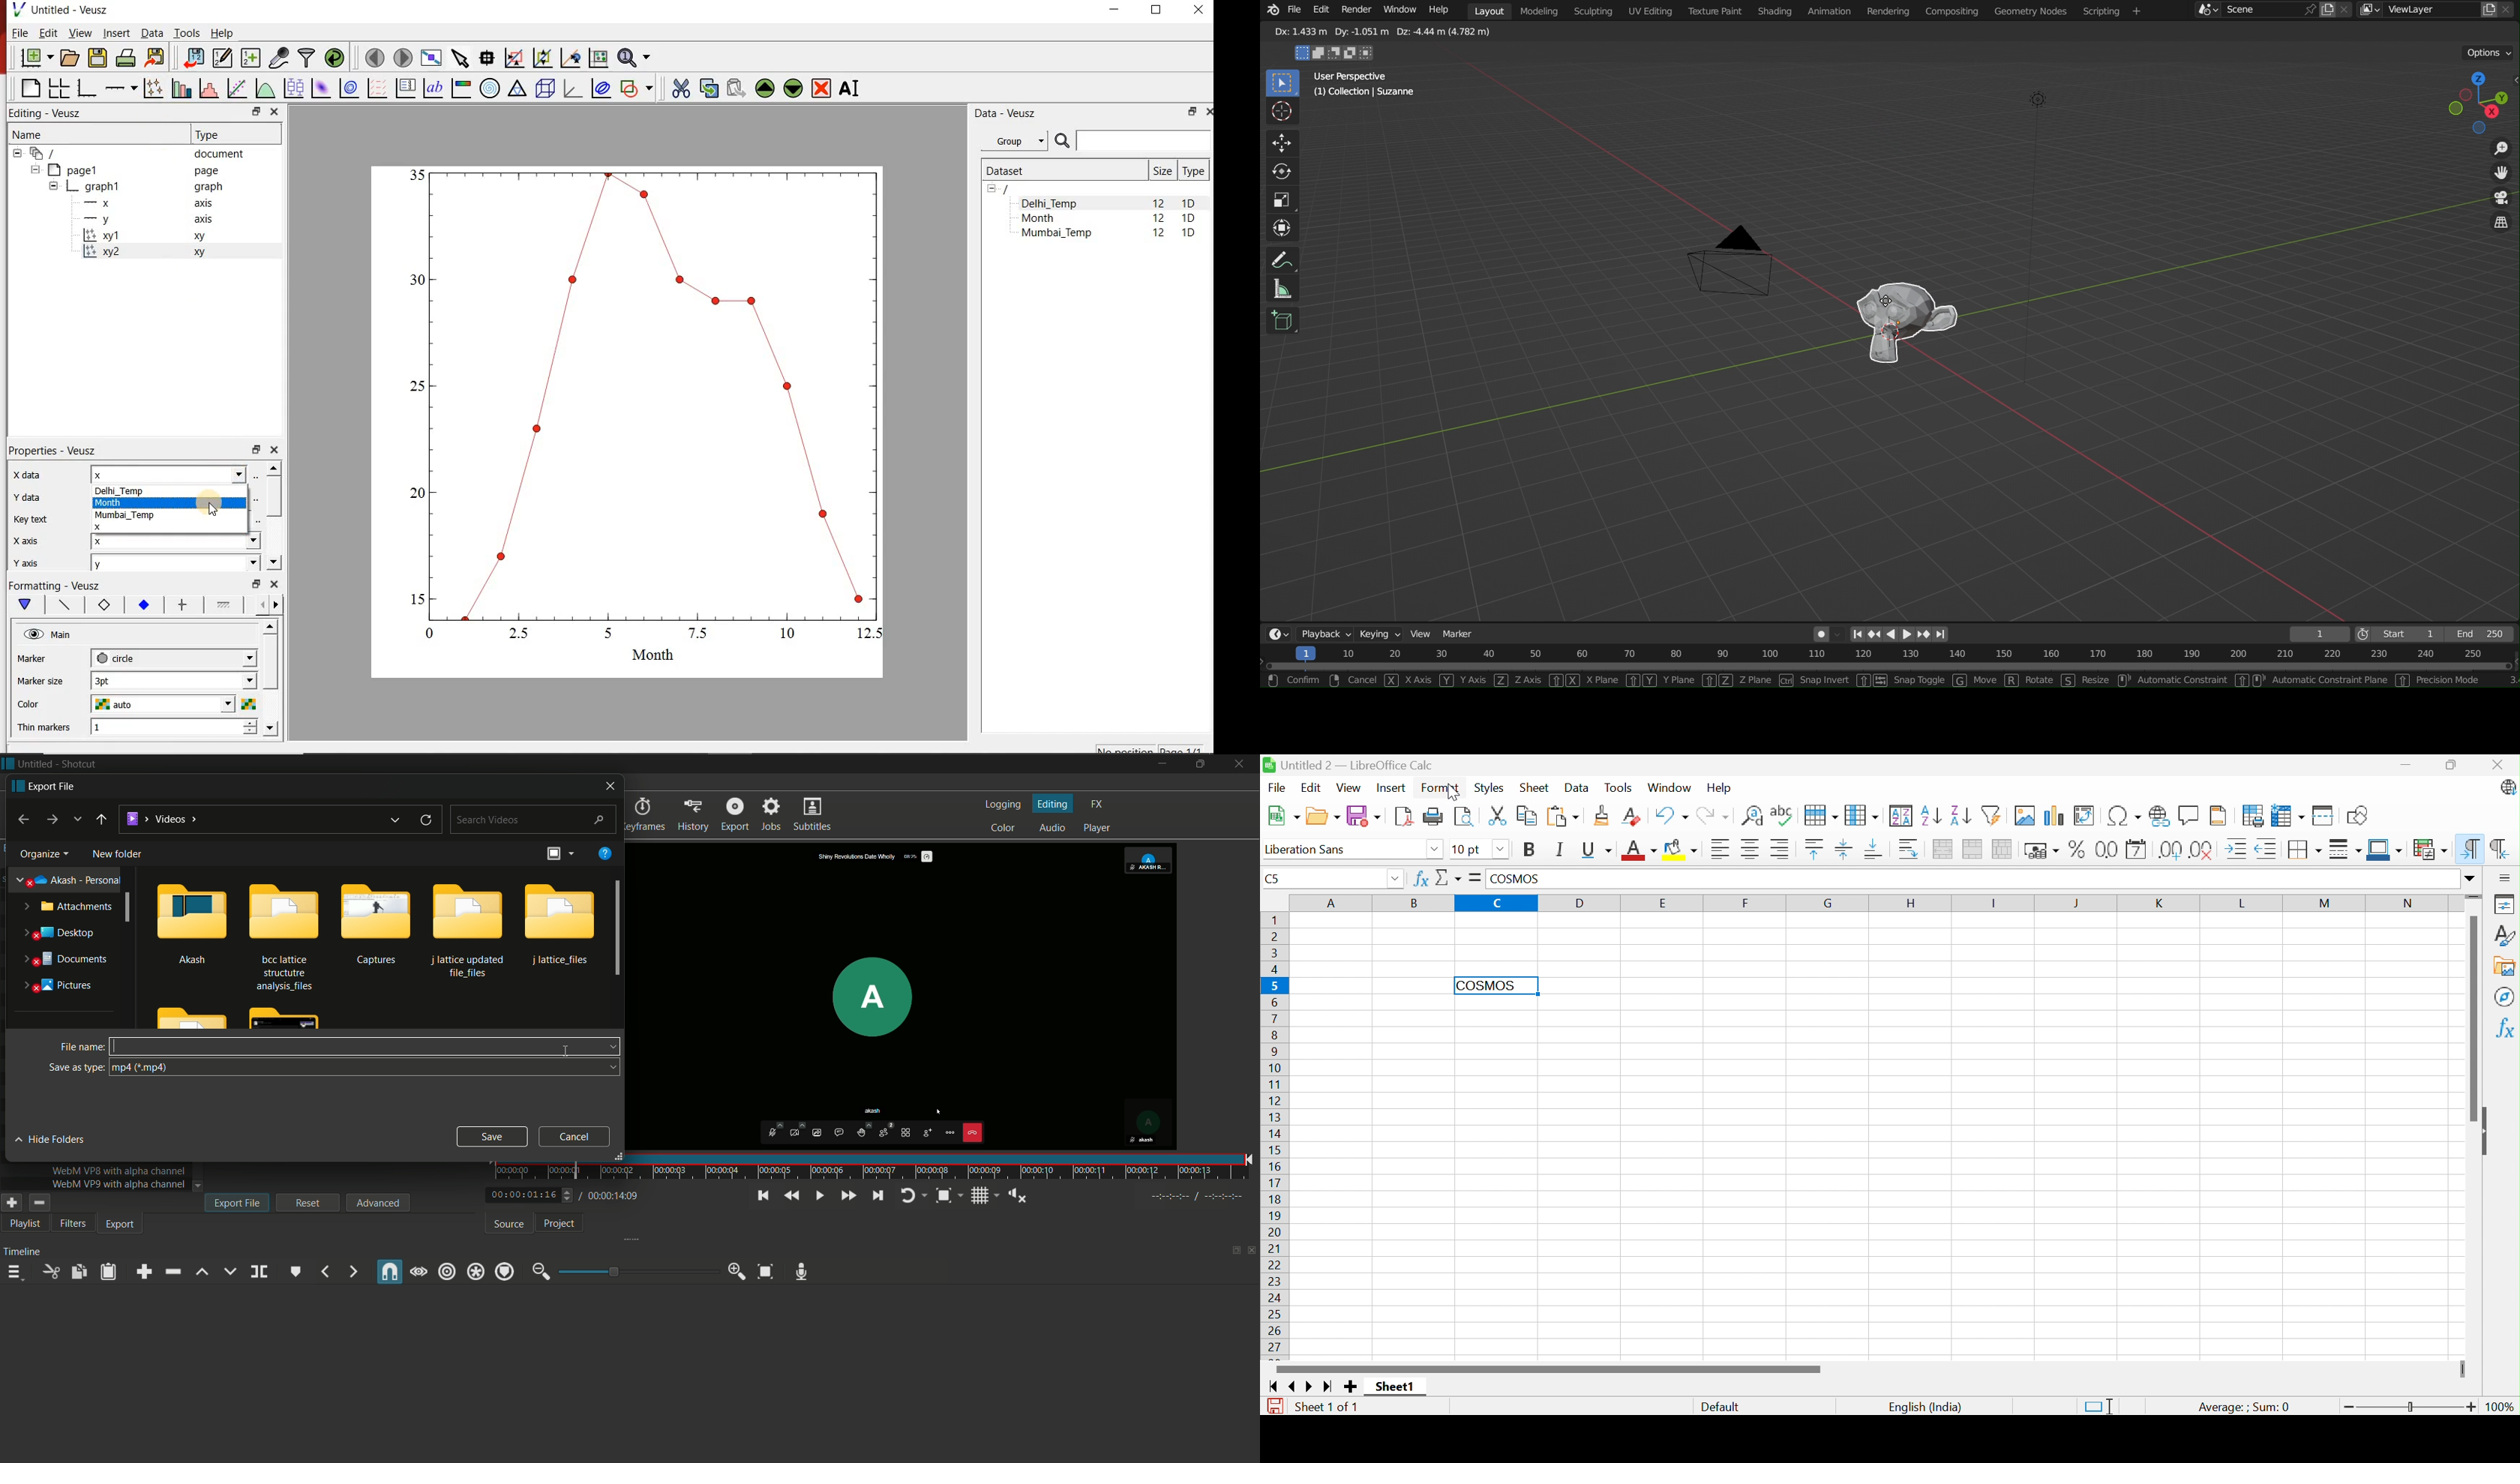 This screenshot has width=2520, height=1484. What do you see at coordinates (1322, 816) in the screenshot?
I see `Open` at bounding box center [1322, 816].